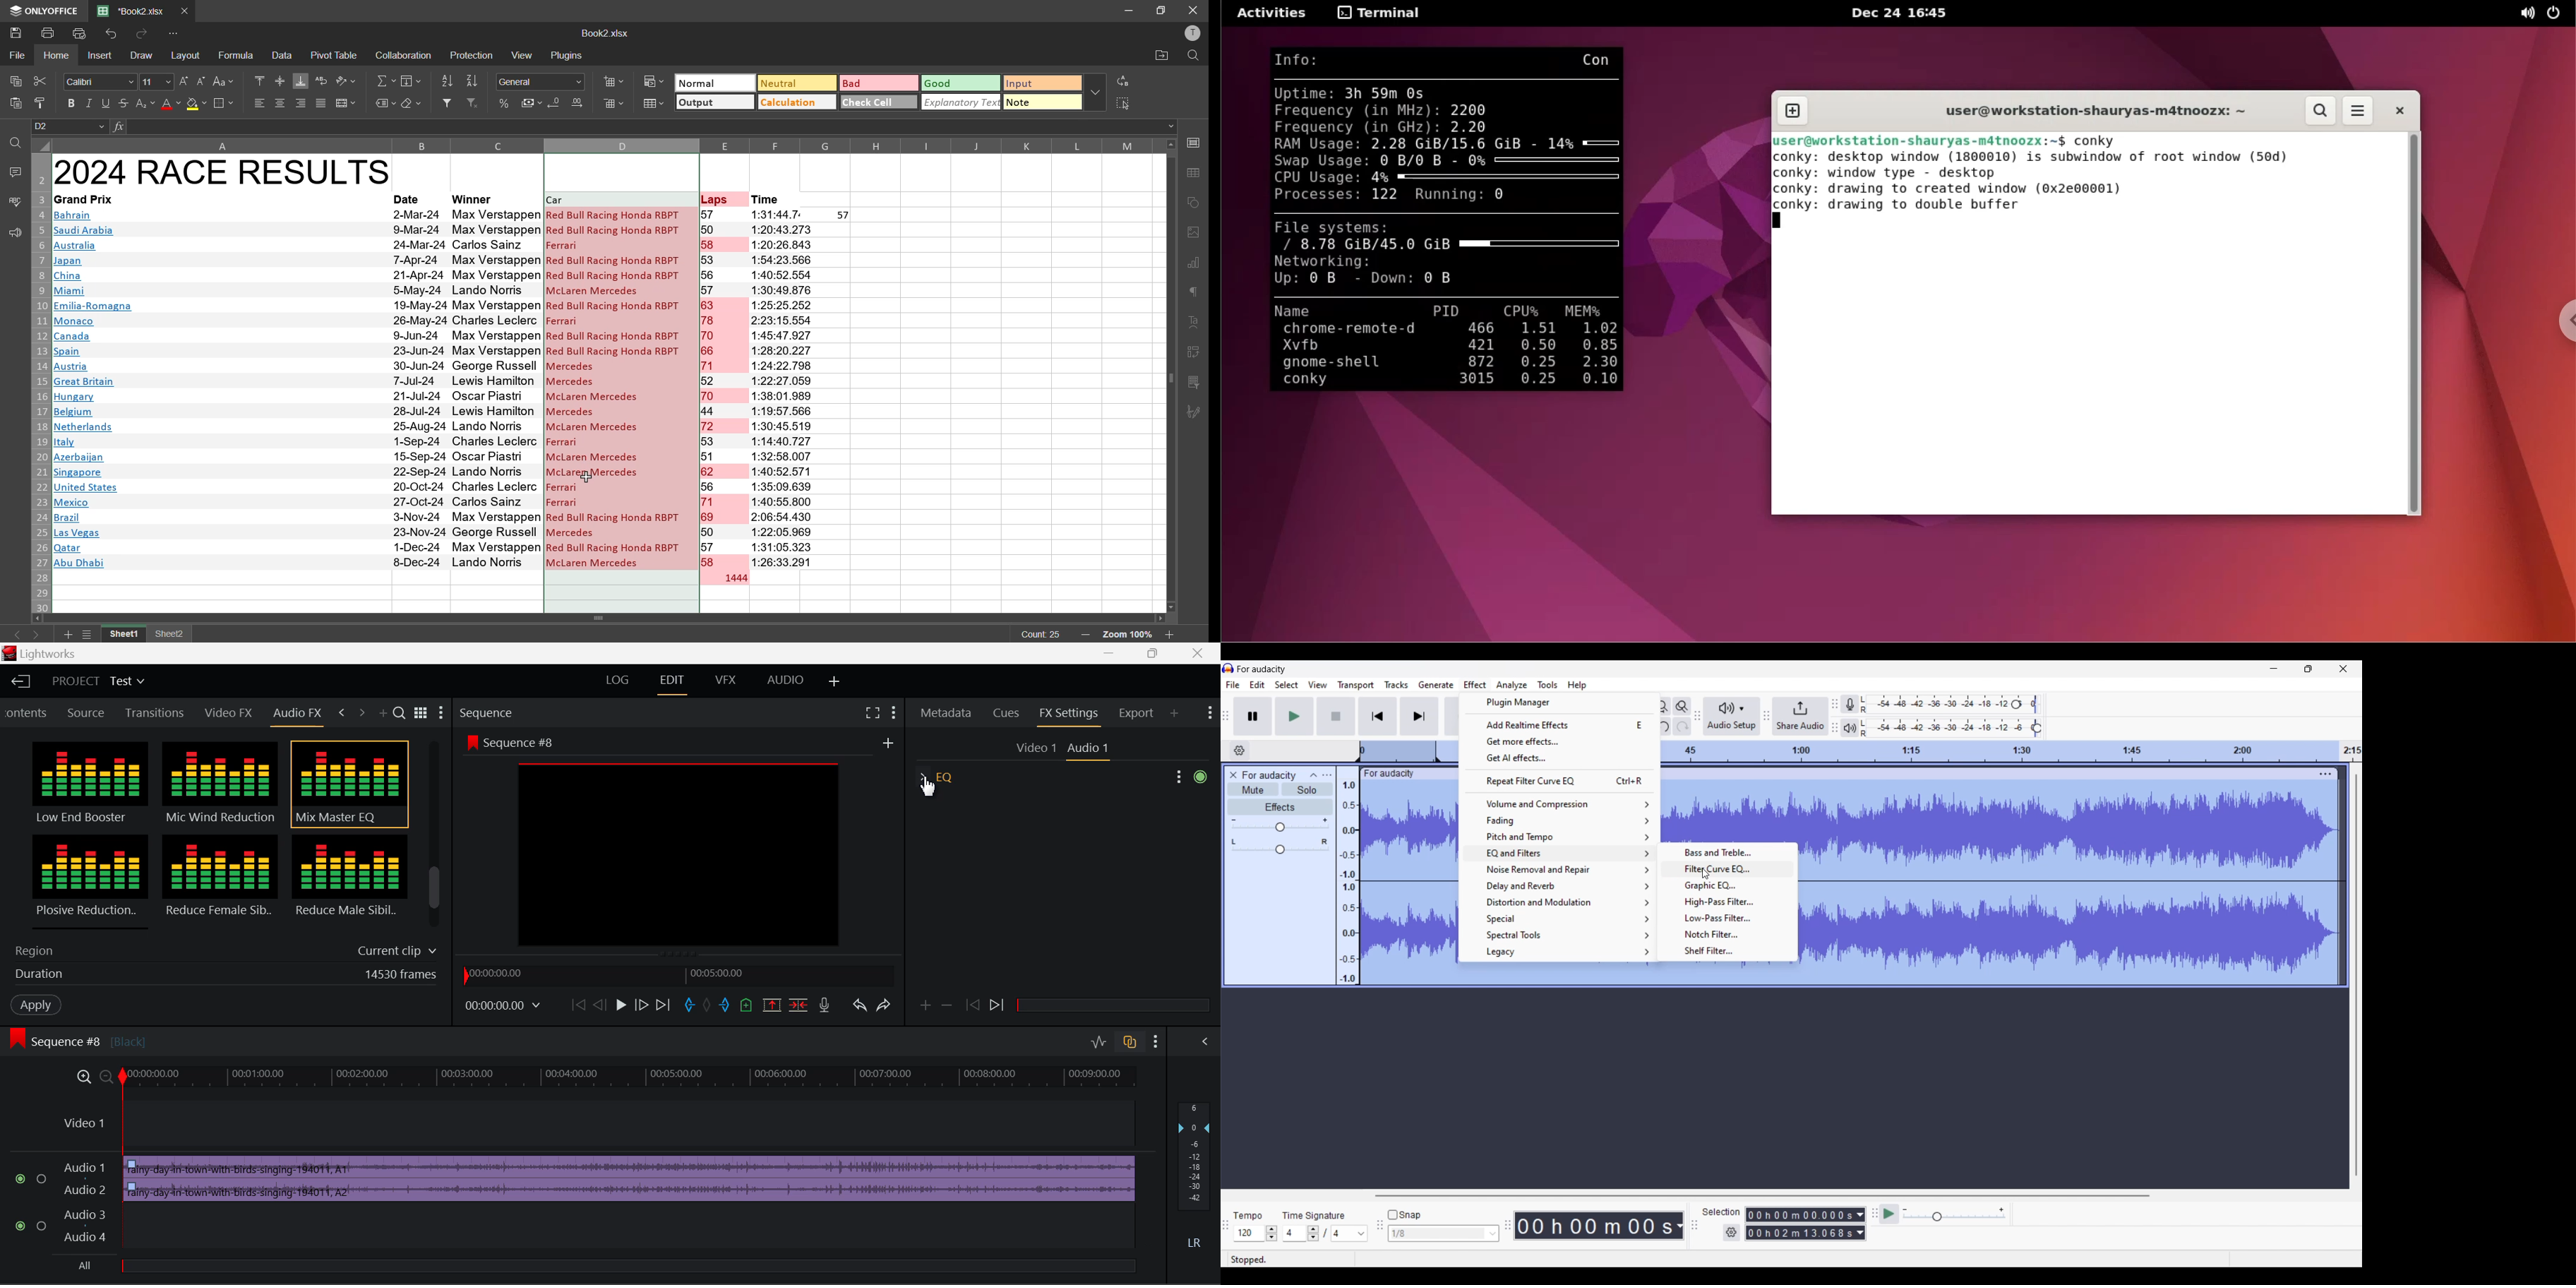 Image resolution: width=2576 pixels, height=1288 pixels. Describe the element at coordinates (280, 79) in the screenshot. I see `align middle` at that location.